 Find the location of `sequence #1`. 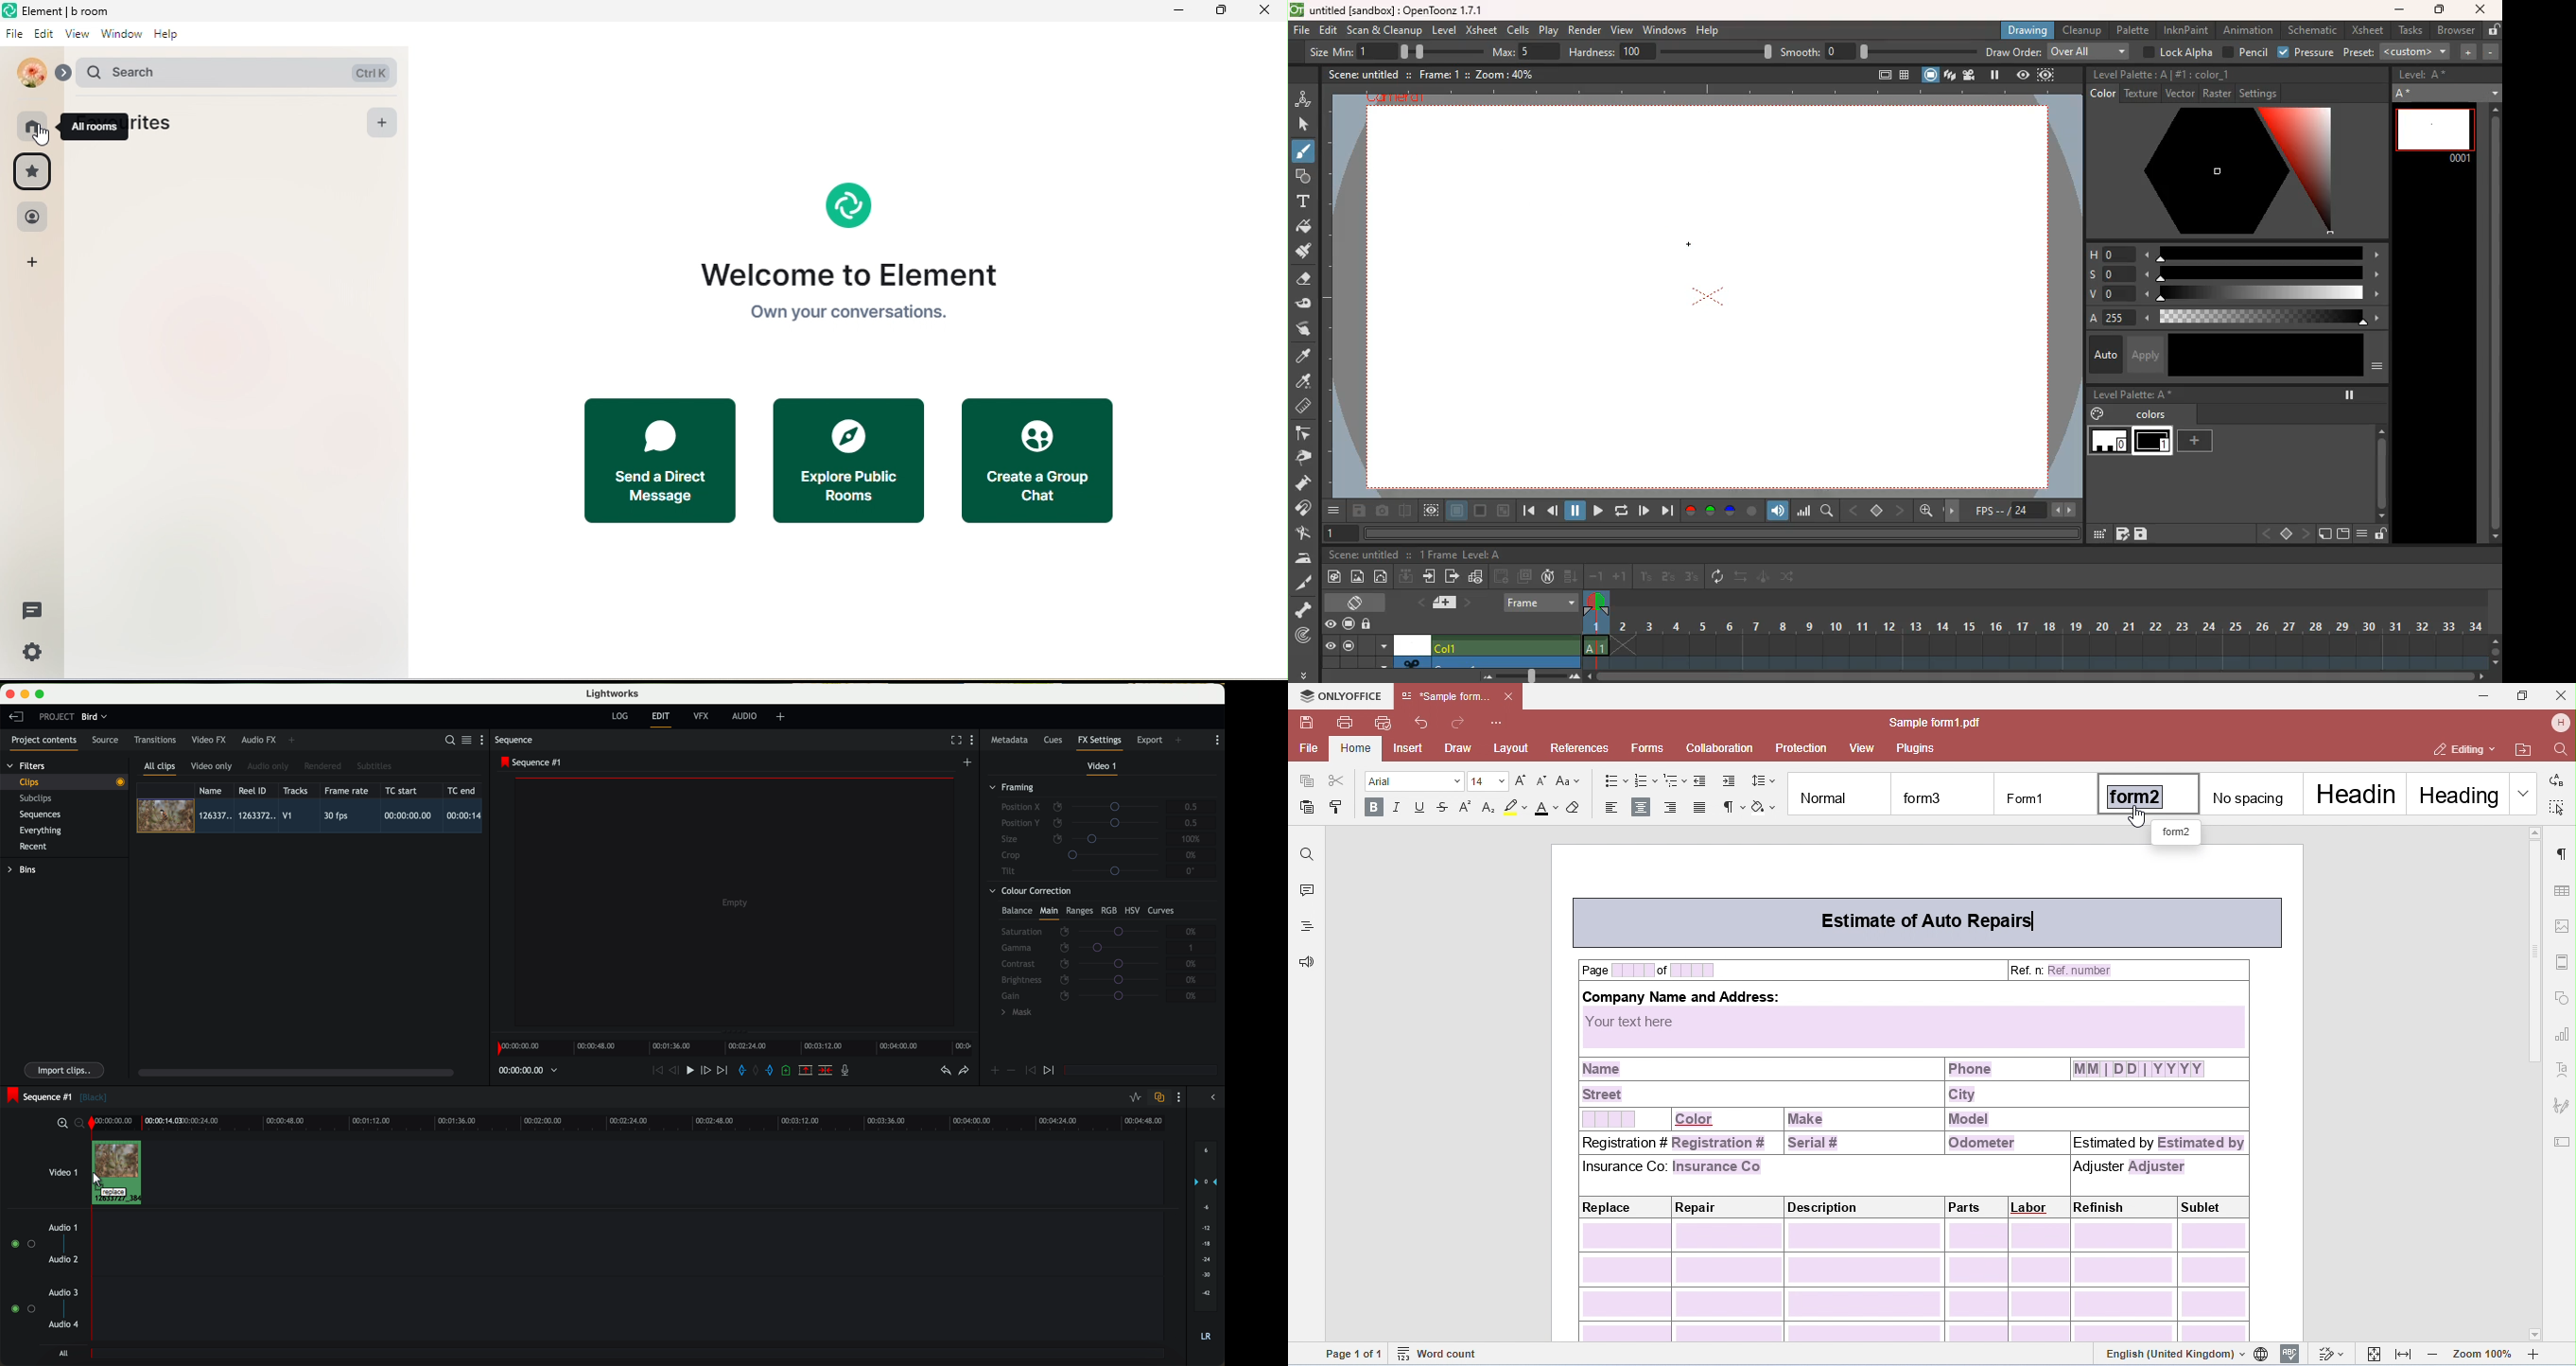

sequence #1 is located at coordinates (37, 1097).